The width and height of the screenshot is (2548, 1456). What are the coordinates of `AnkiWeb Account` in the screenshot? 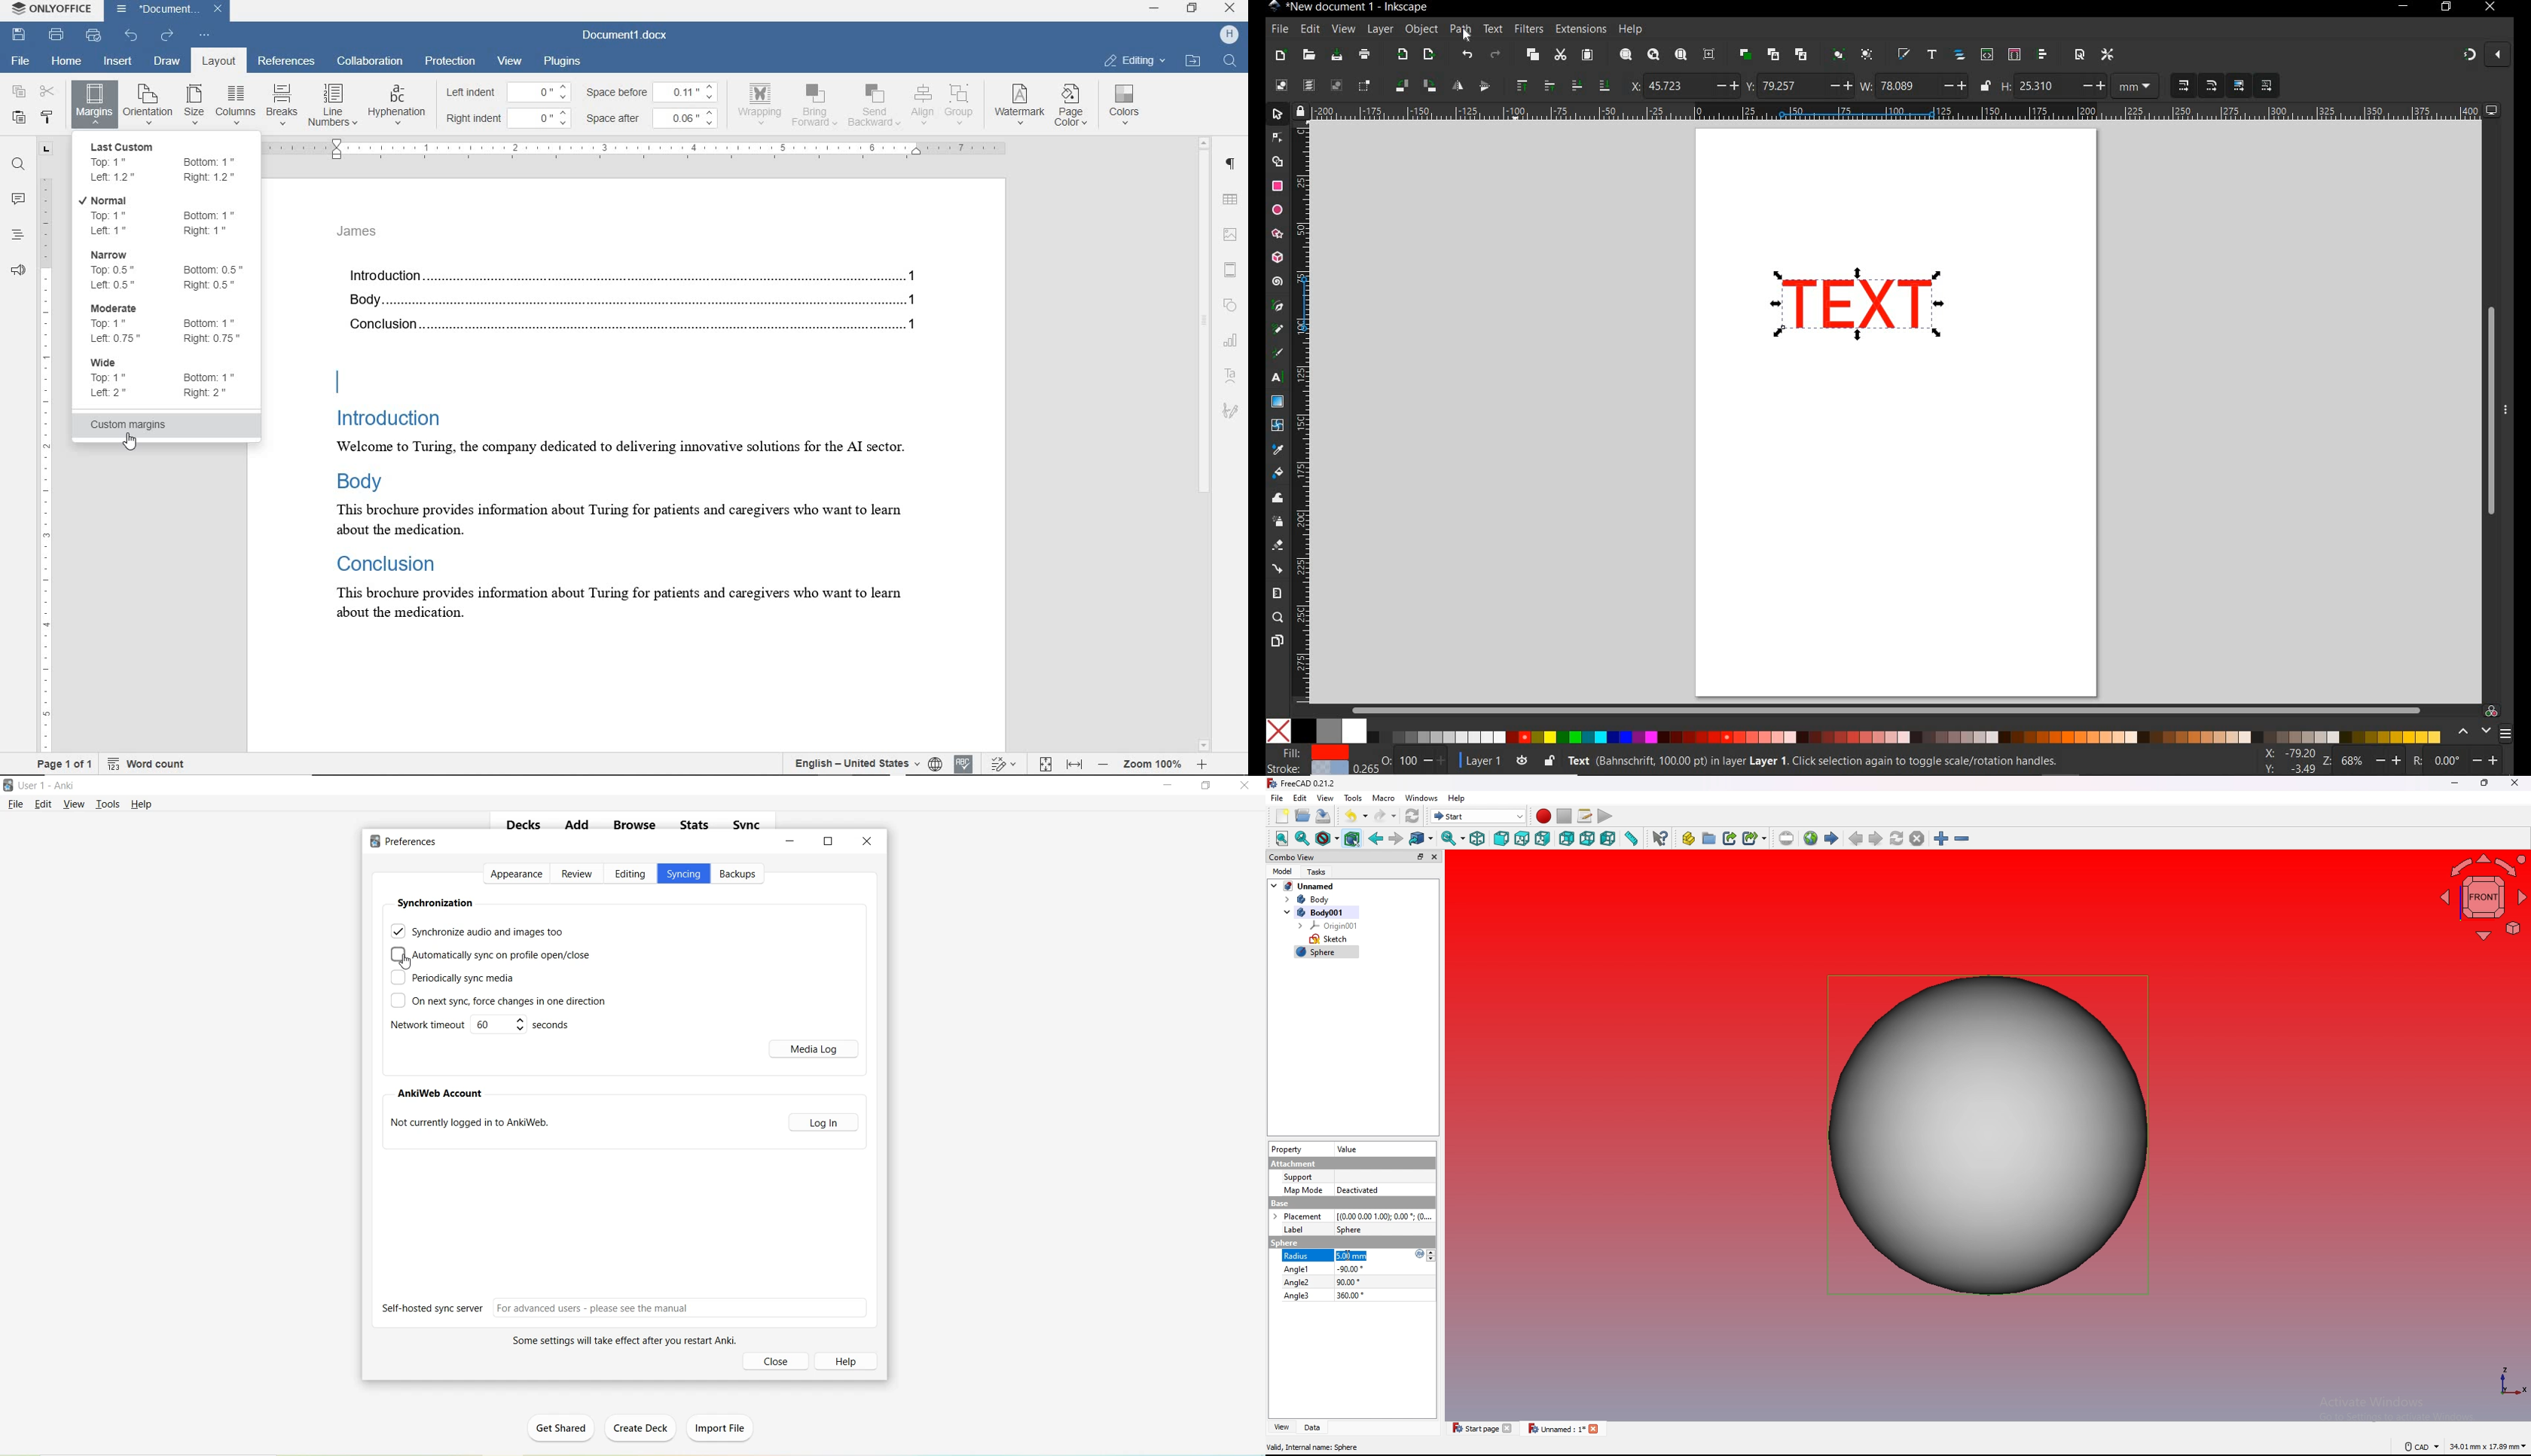 It's located at (442, 1094).